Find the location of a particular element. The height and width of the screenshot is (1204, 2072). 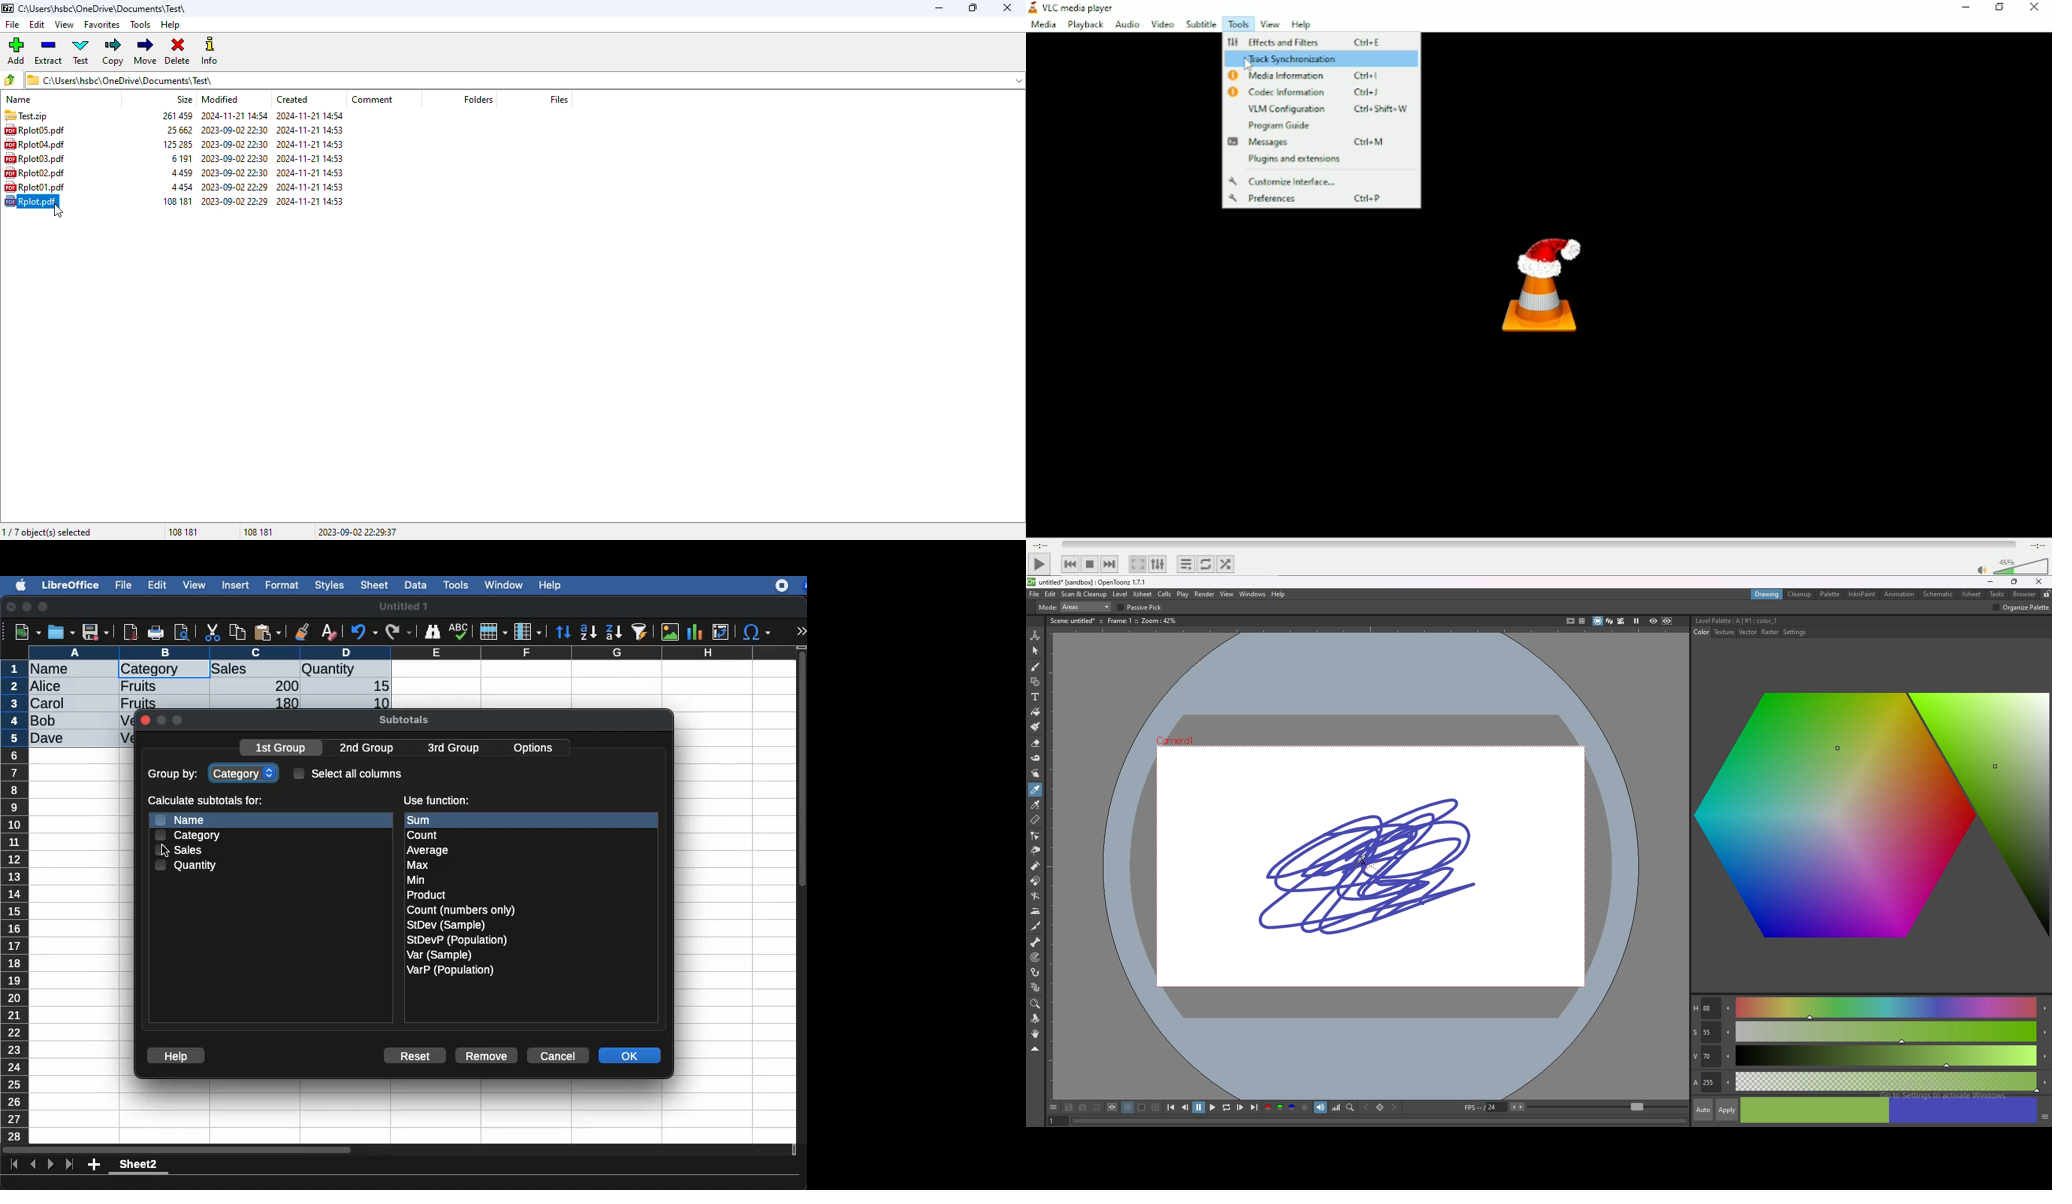

files is located at coordinates (559, 99).